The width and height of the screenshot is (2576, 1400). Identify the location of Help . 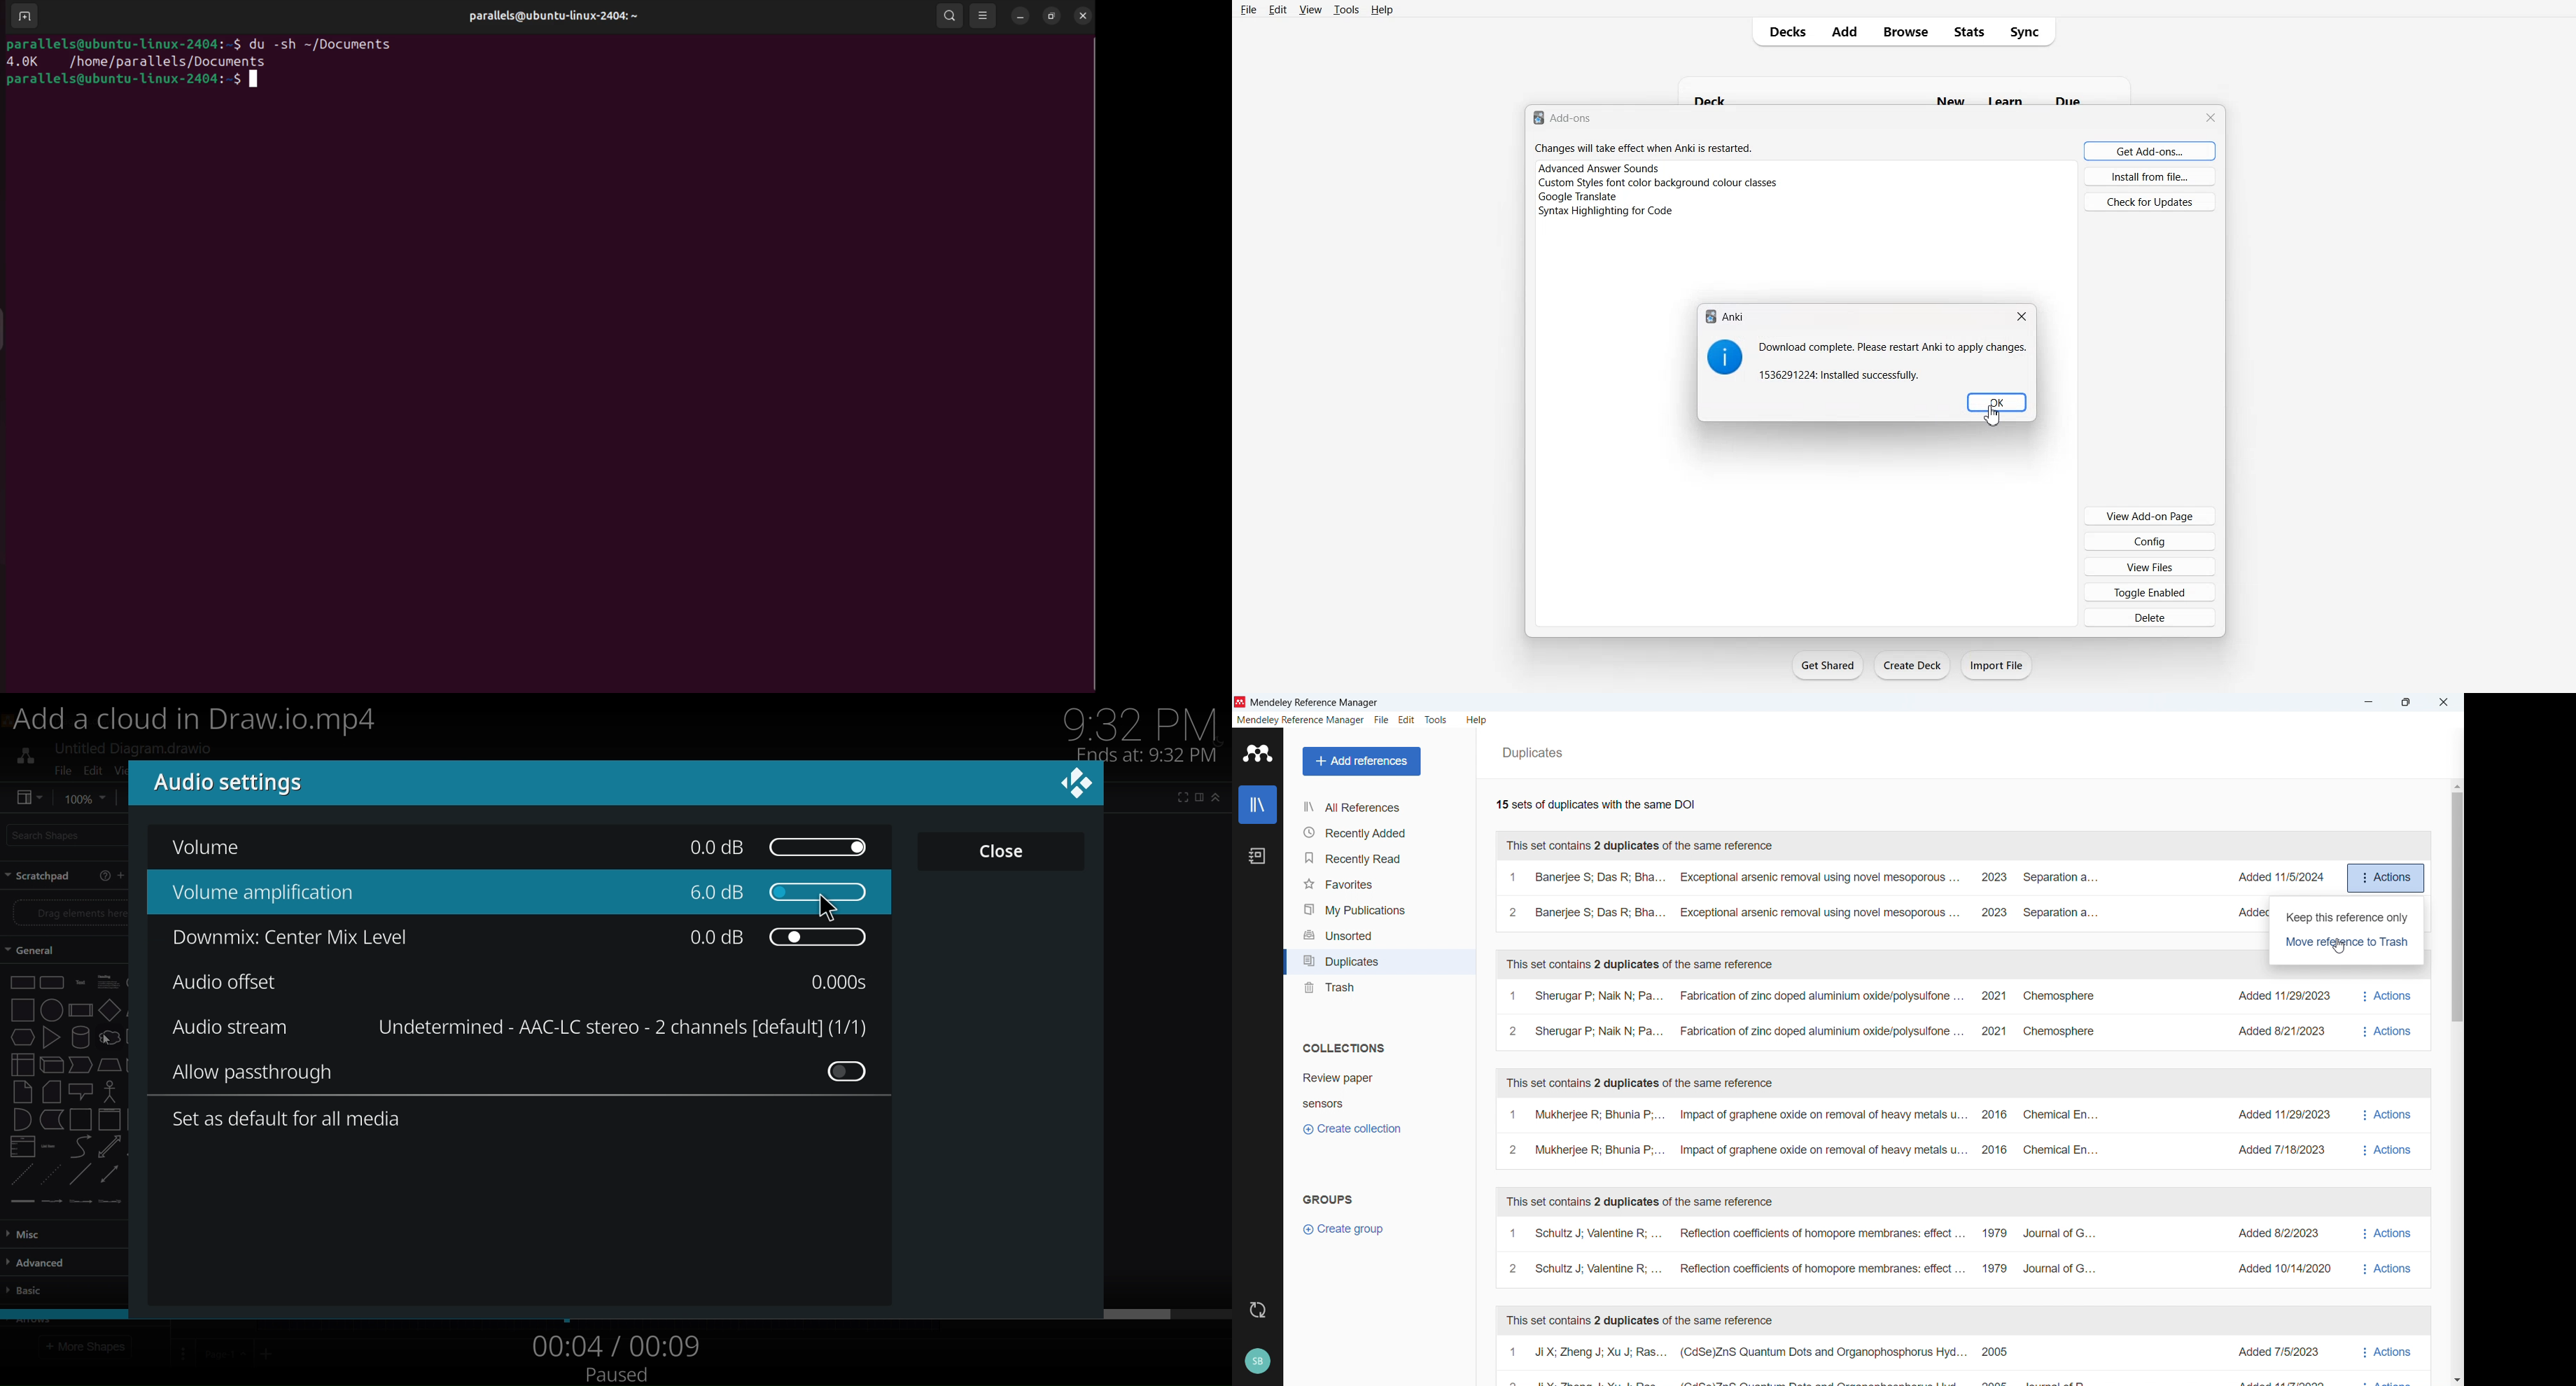
(1477, 721).